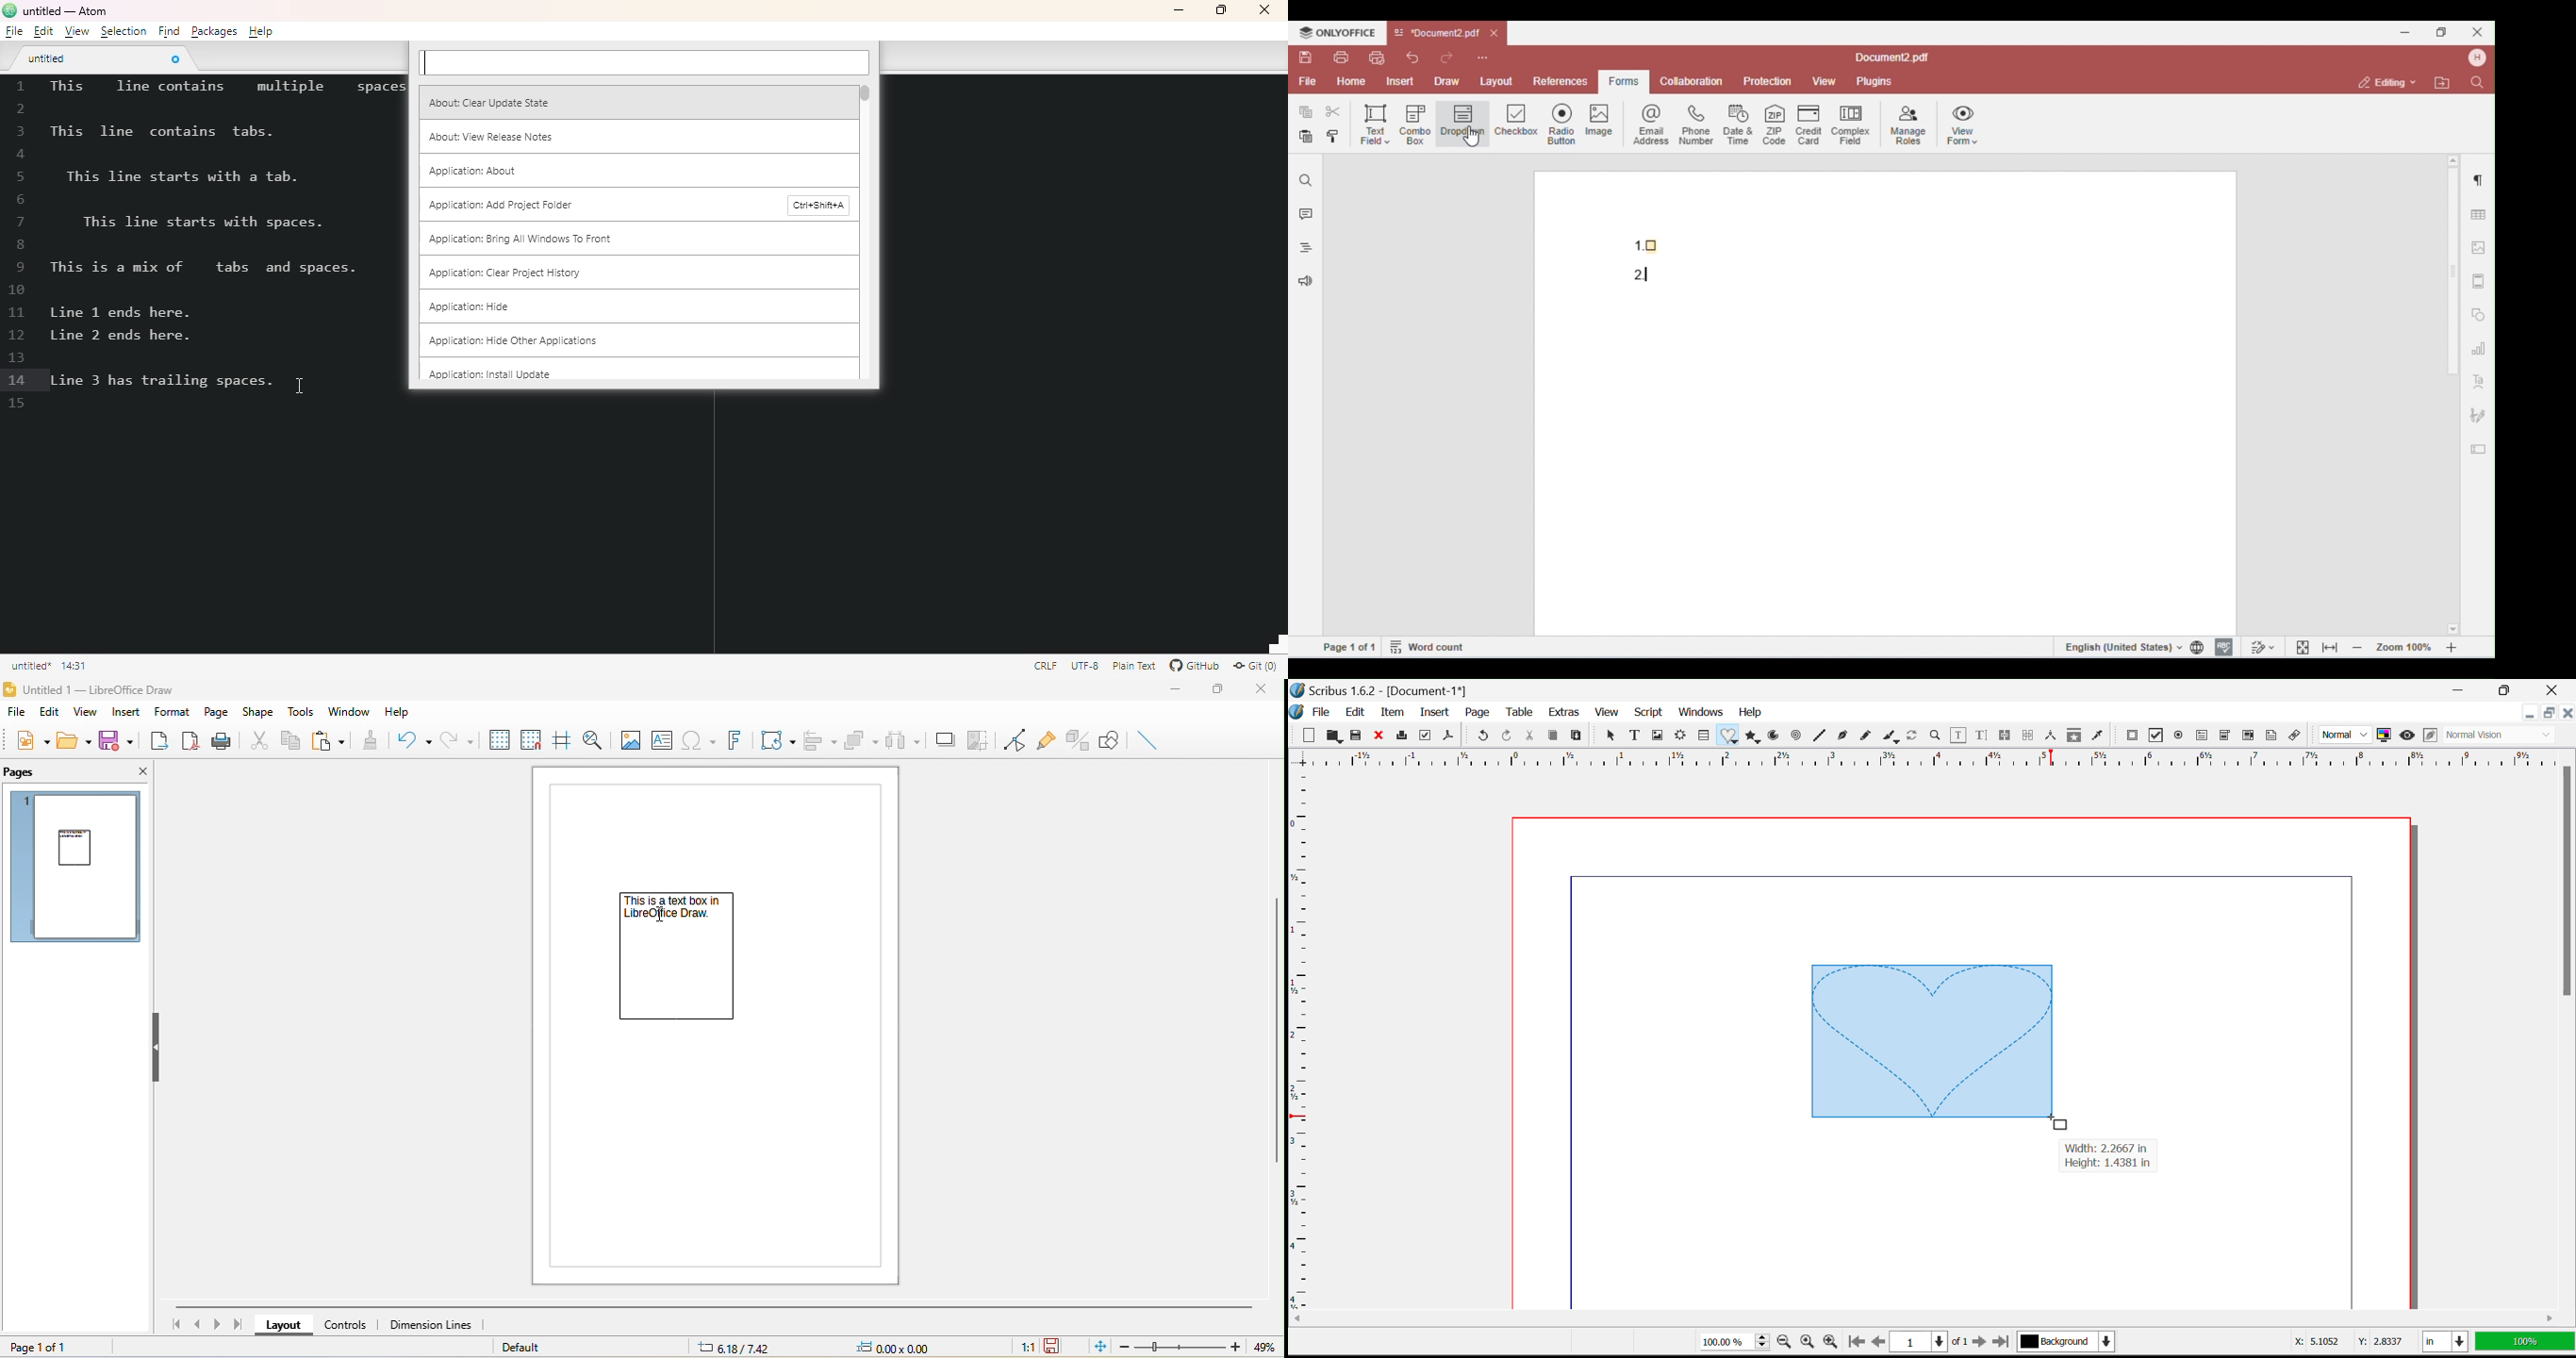 Image resolution: width=2576 pixels, height=1372 pixels. I want to click on Polygons, so click(1754, 737).